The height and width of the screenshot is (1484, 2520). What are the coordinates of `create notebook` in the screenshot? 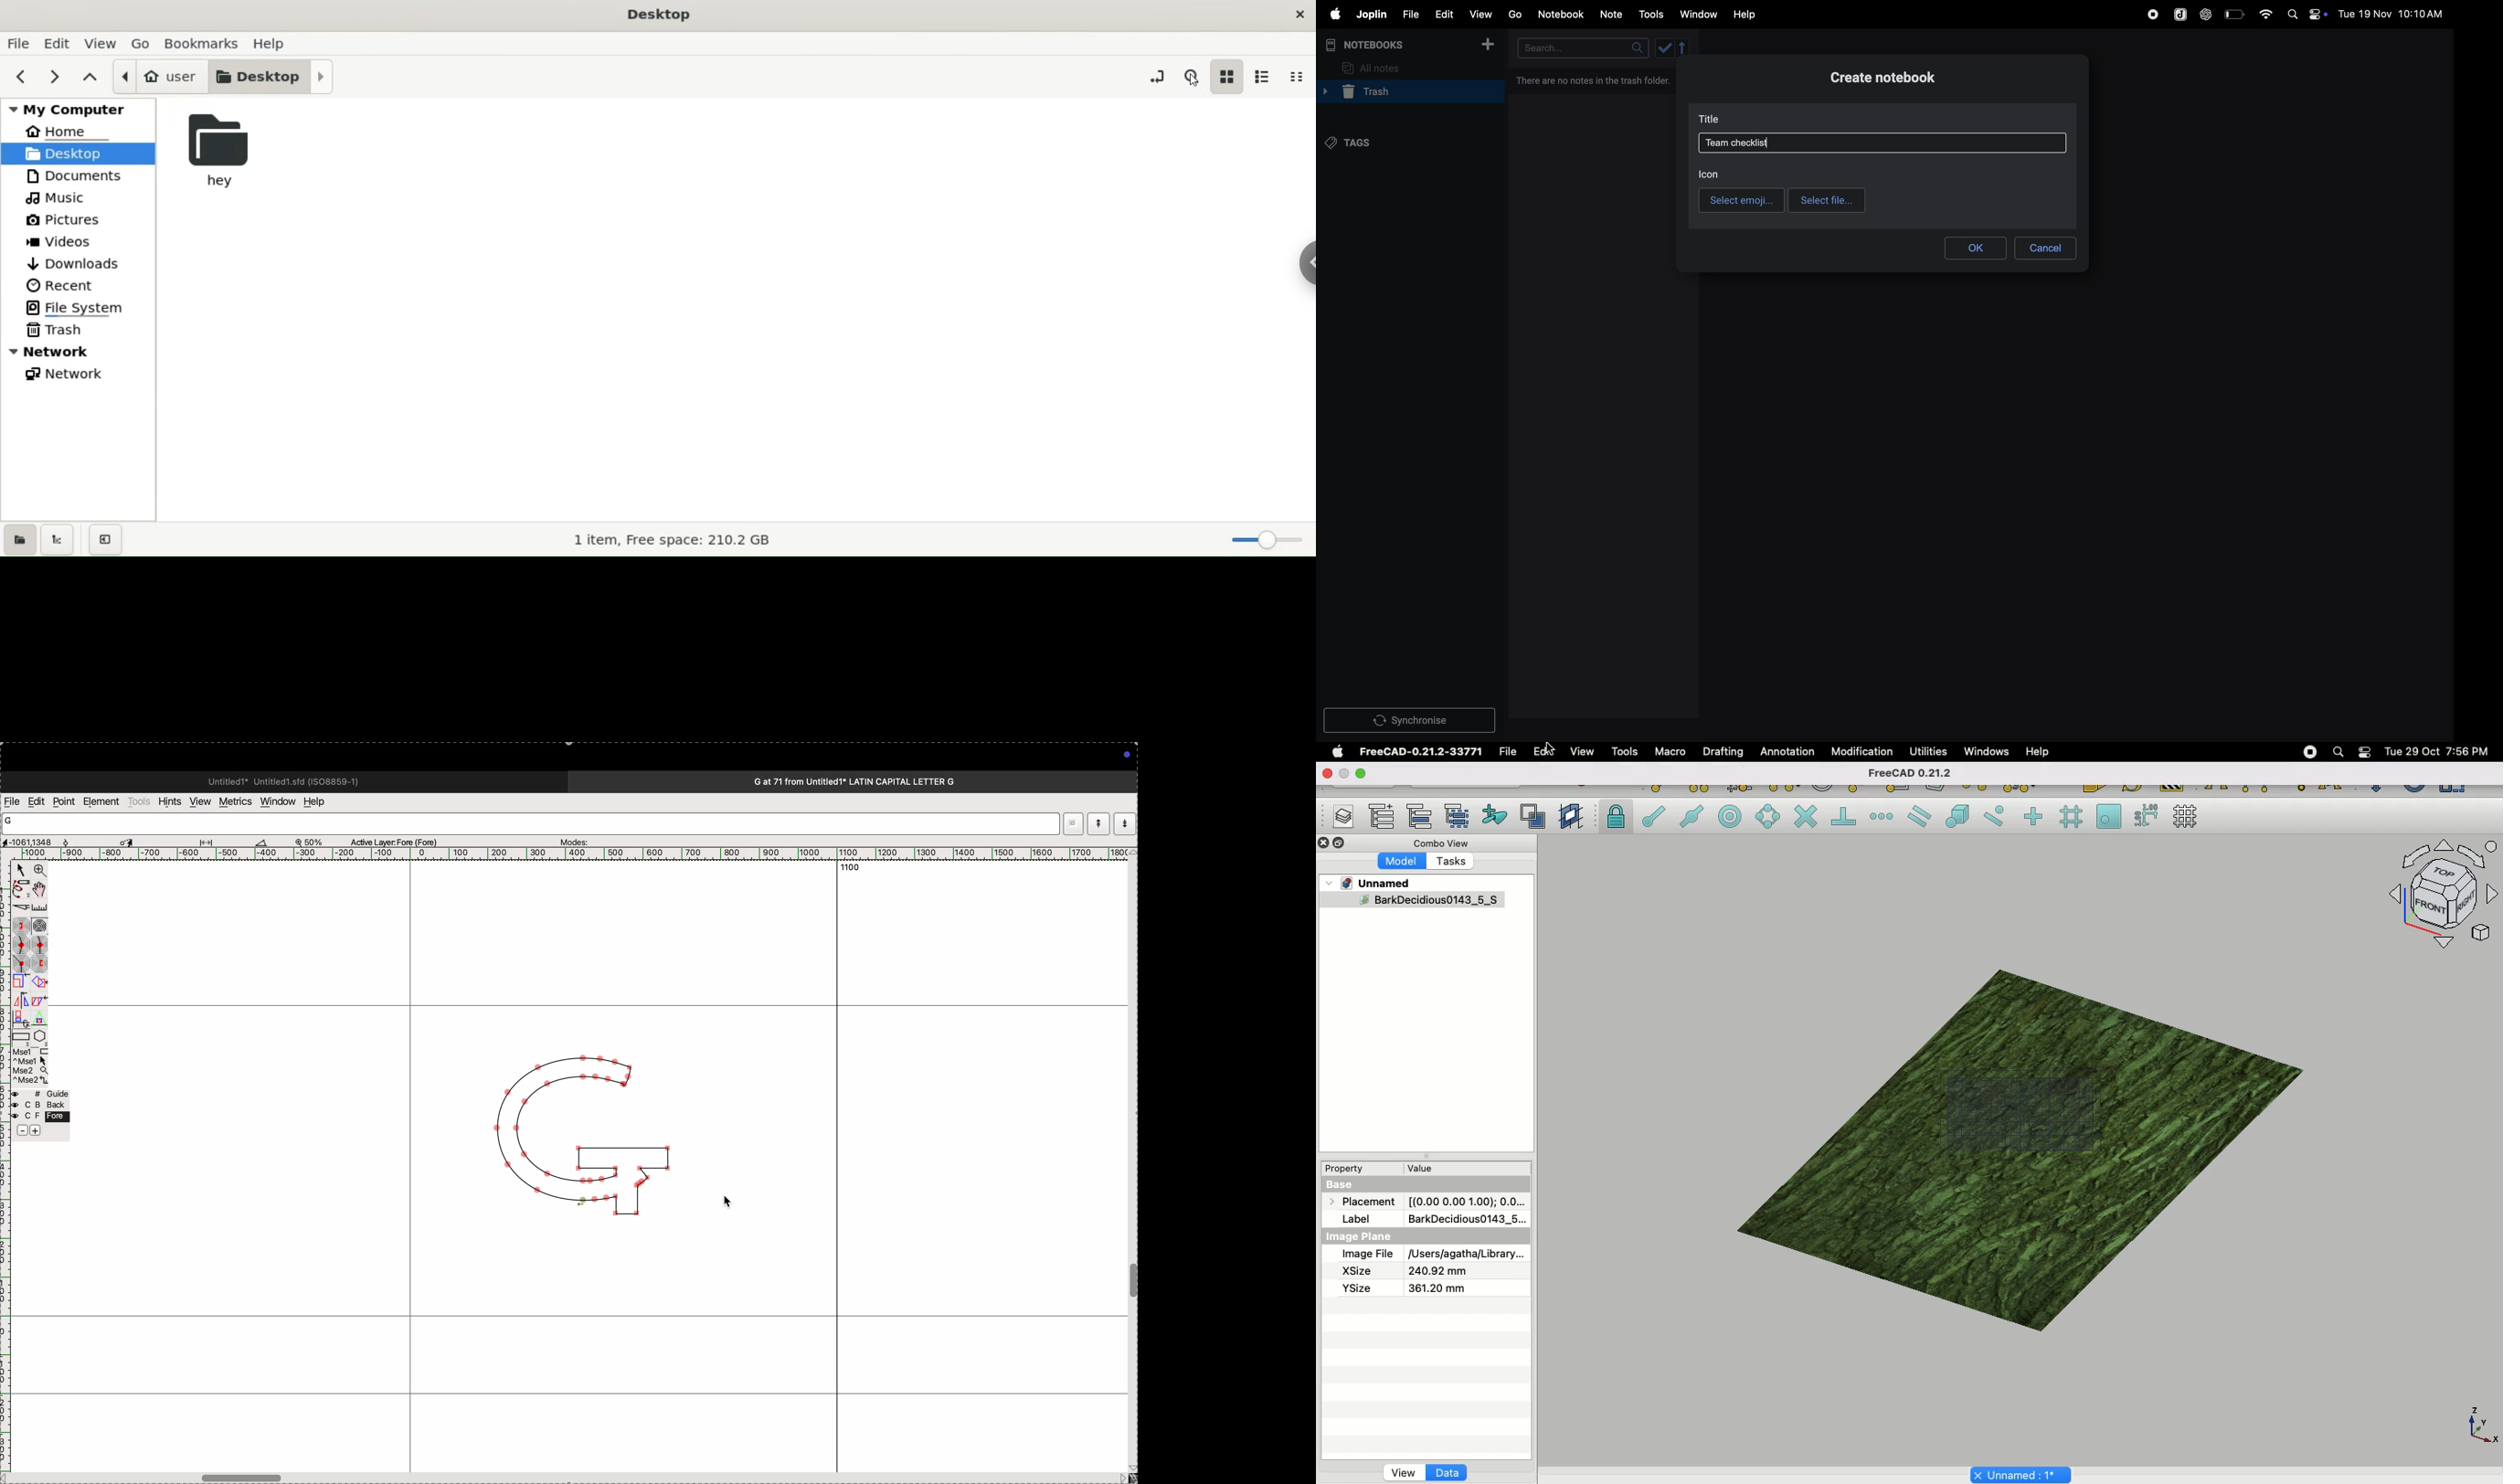 It's located at (1891, 80).